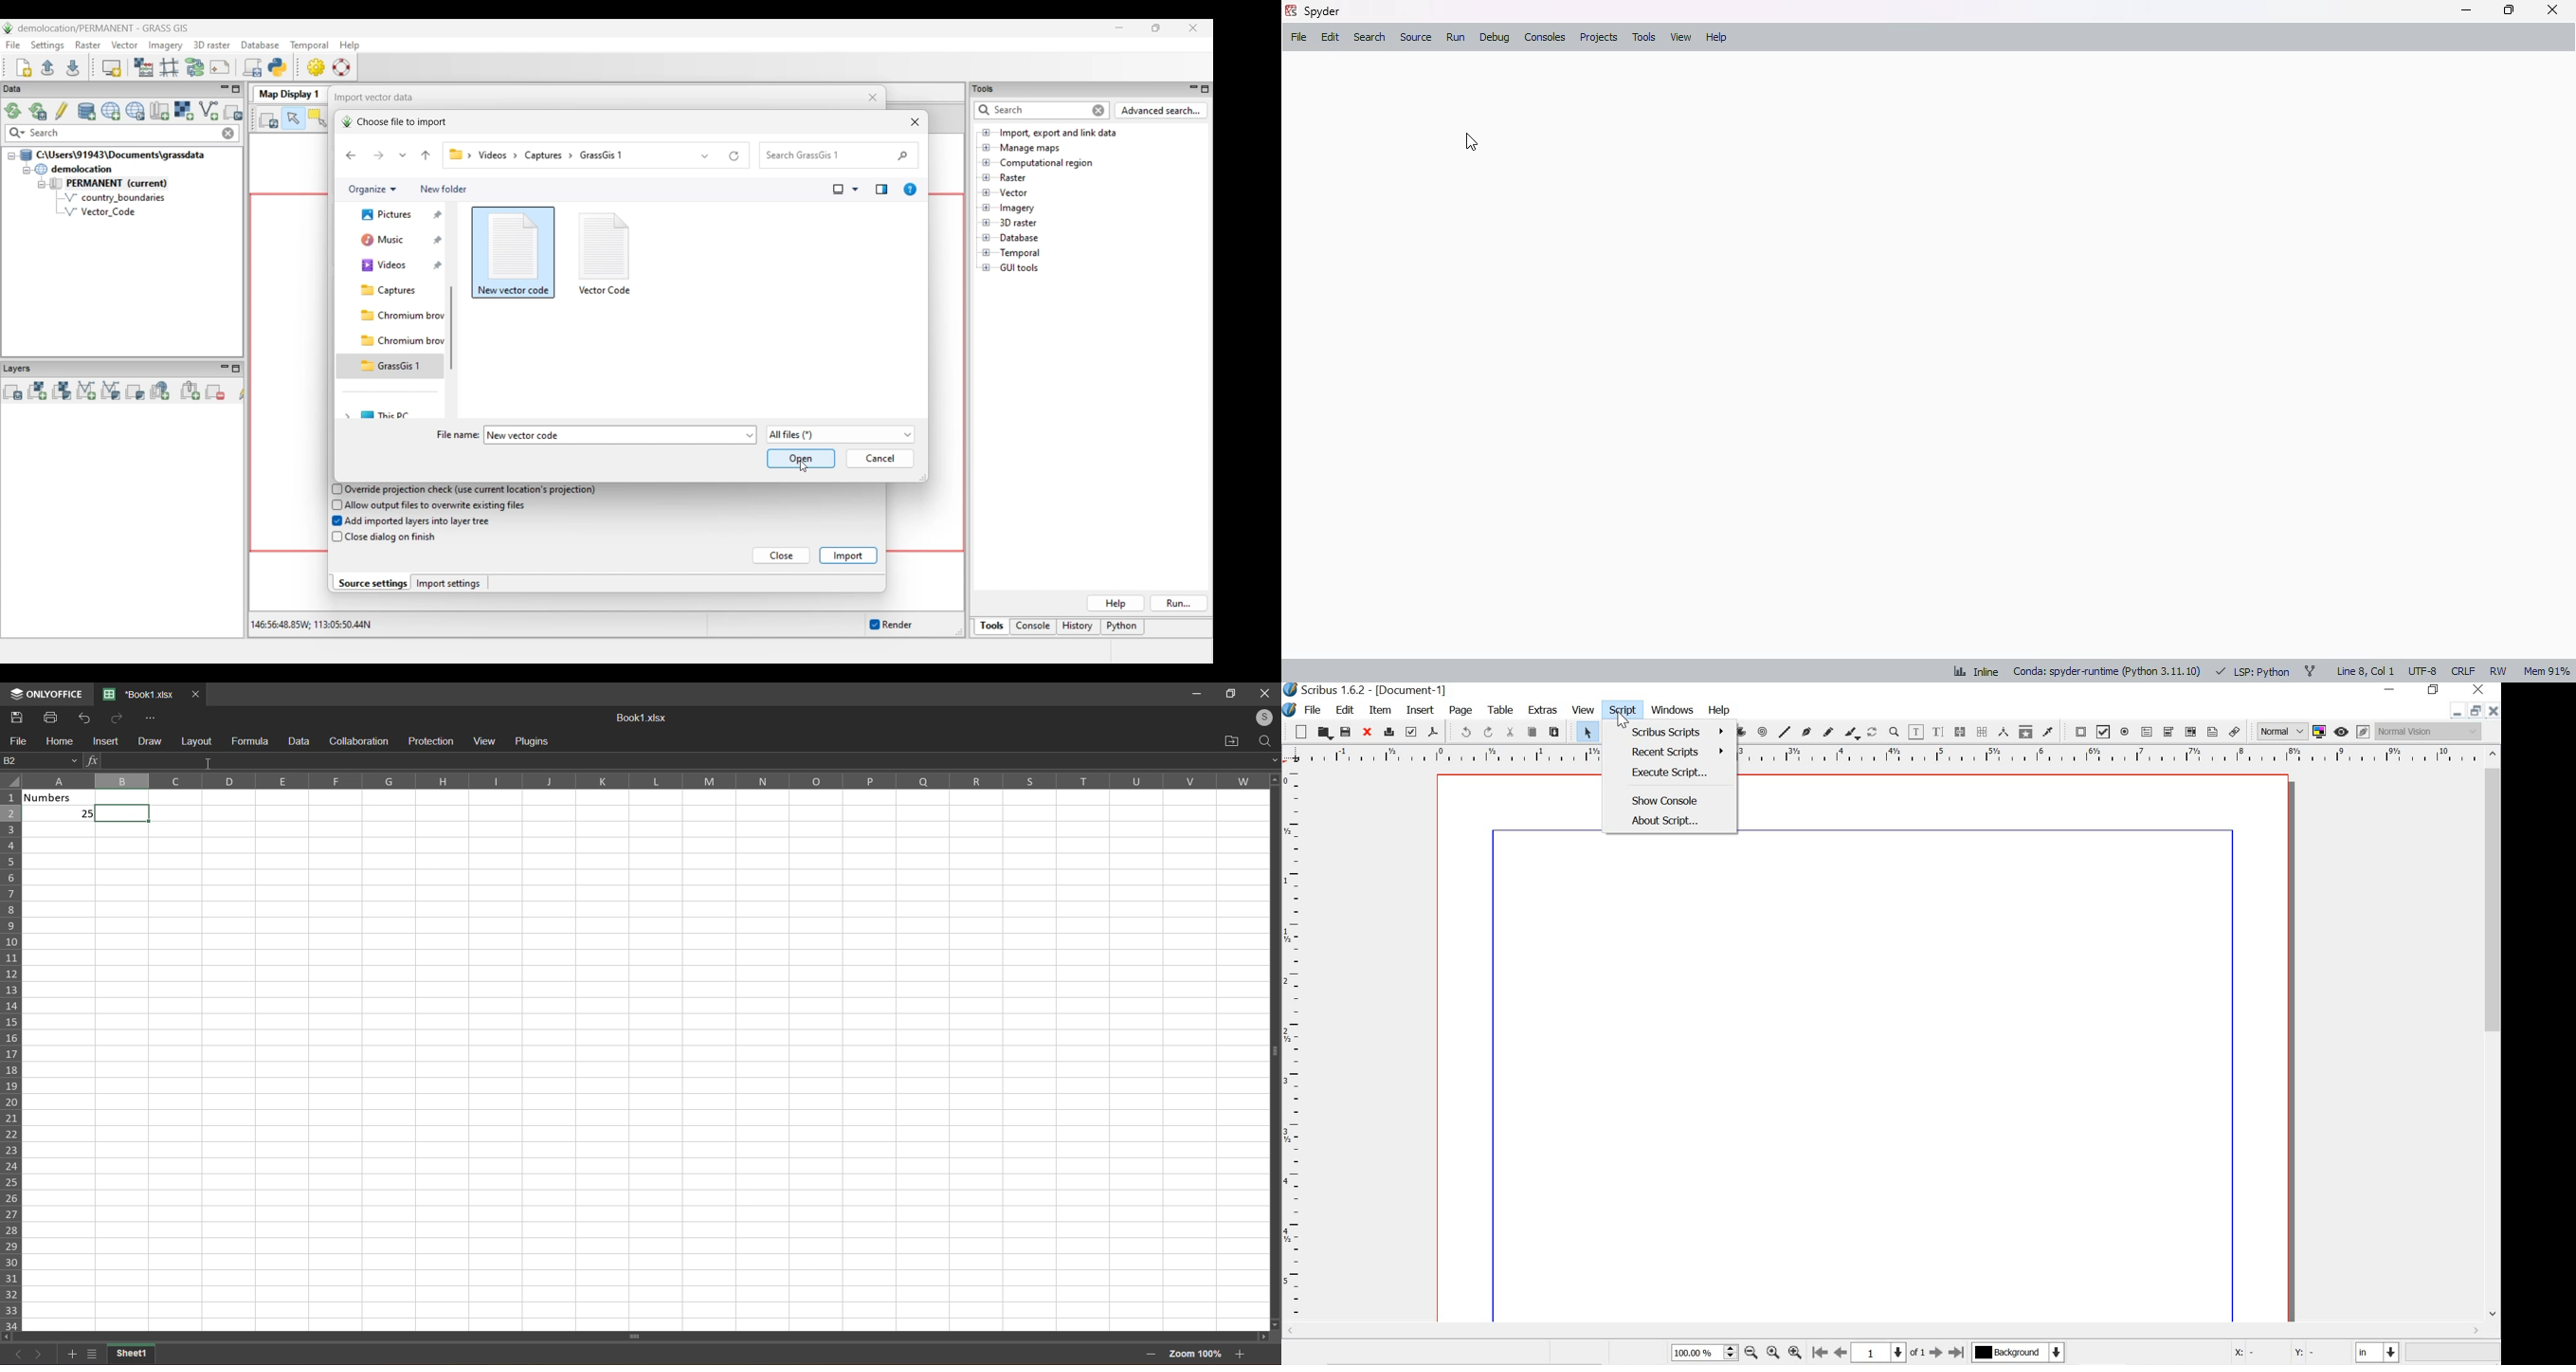  What do you see at coordinates (2494, 710) in the screenshot?
I see `close document` at bounding box center [2494, 710].